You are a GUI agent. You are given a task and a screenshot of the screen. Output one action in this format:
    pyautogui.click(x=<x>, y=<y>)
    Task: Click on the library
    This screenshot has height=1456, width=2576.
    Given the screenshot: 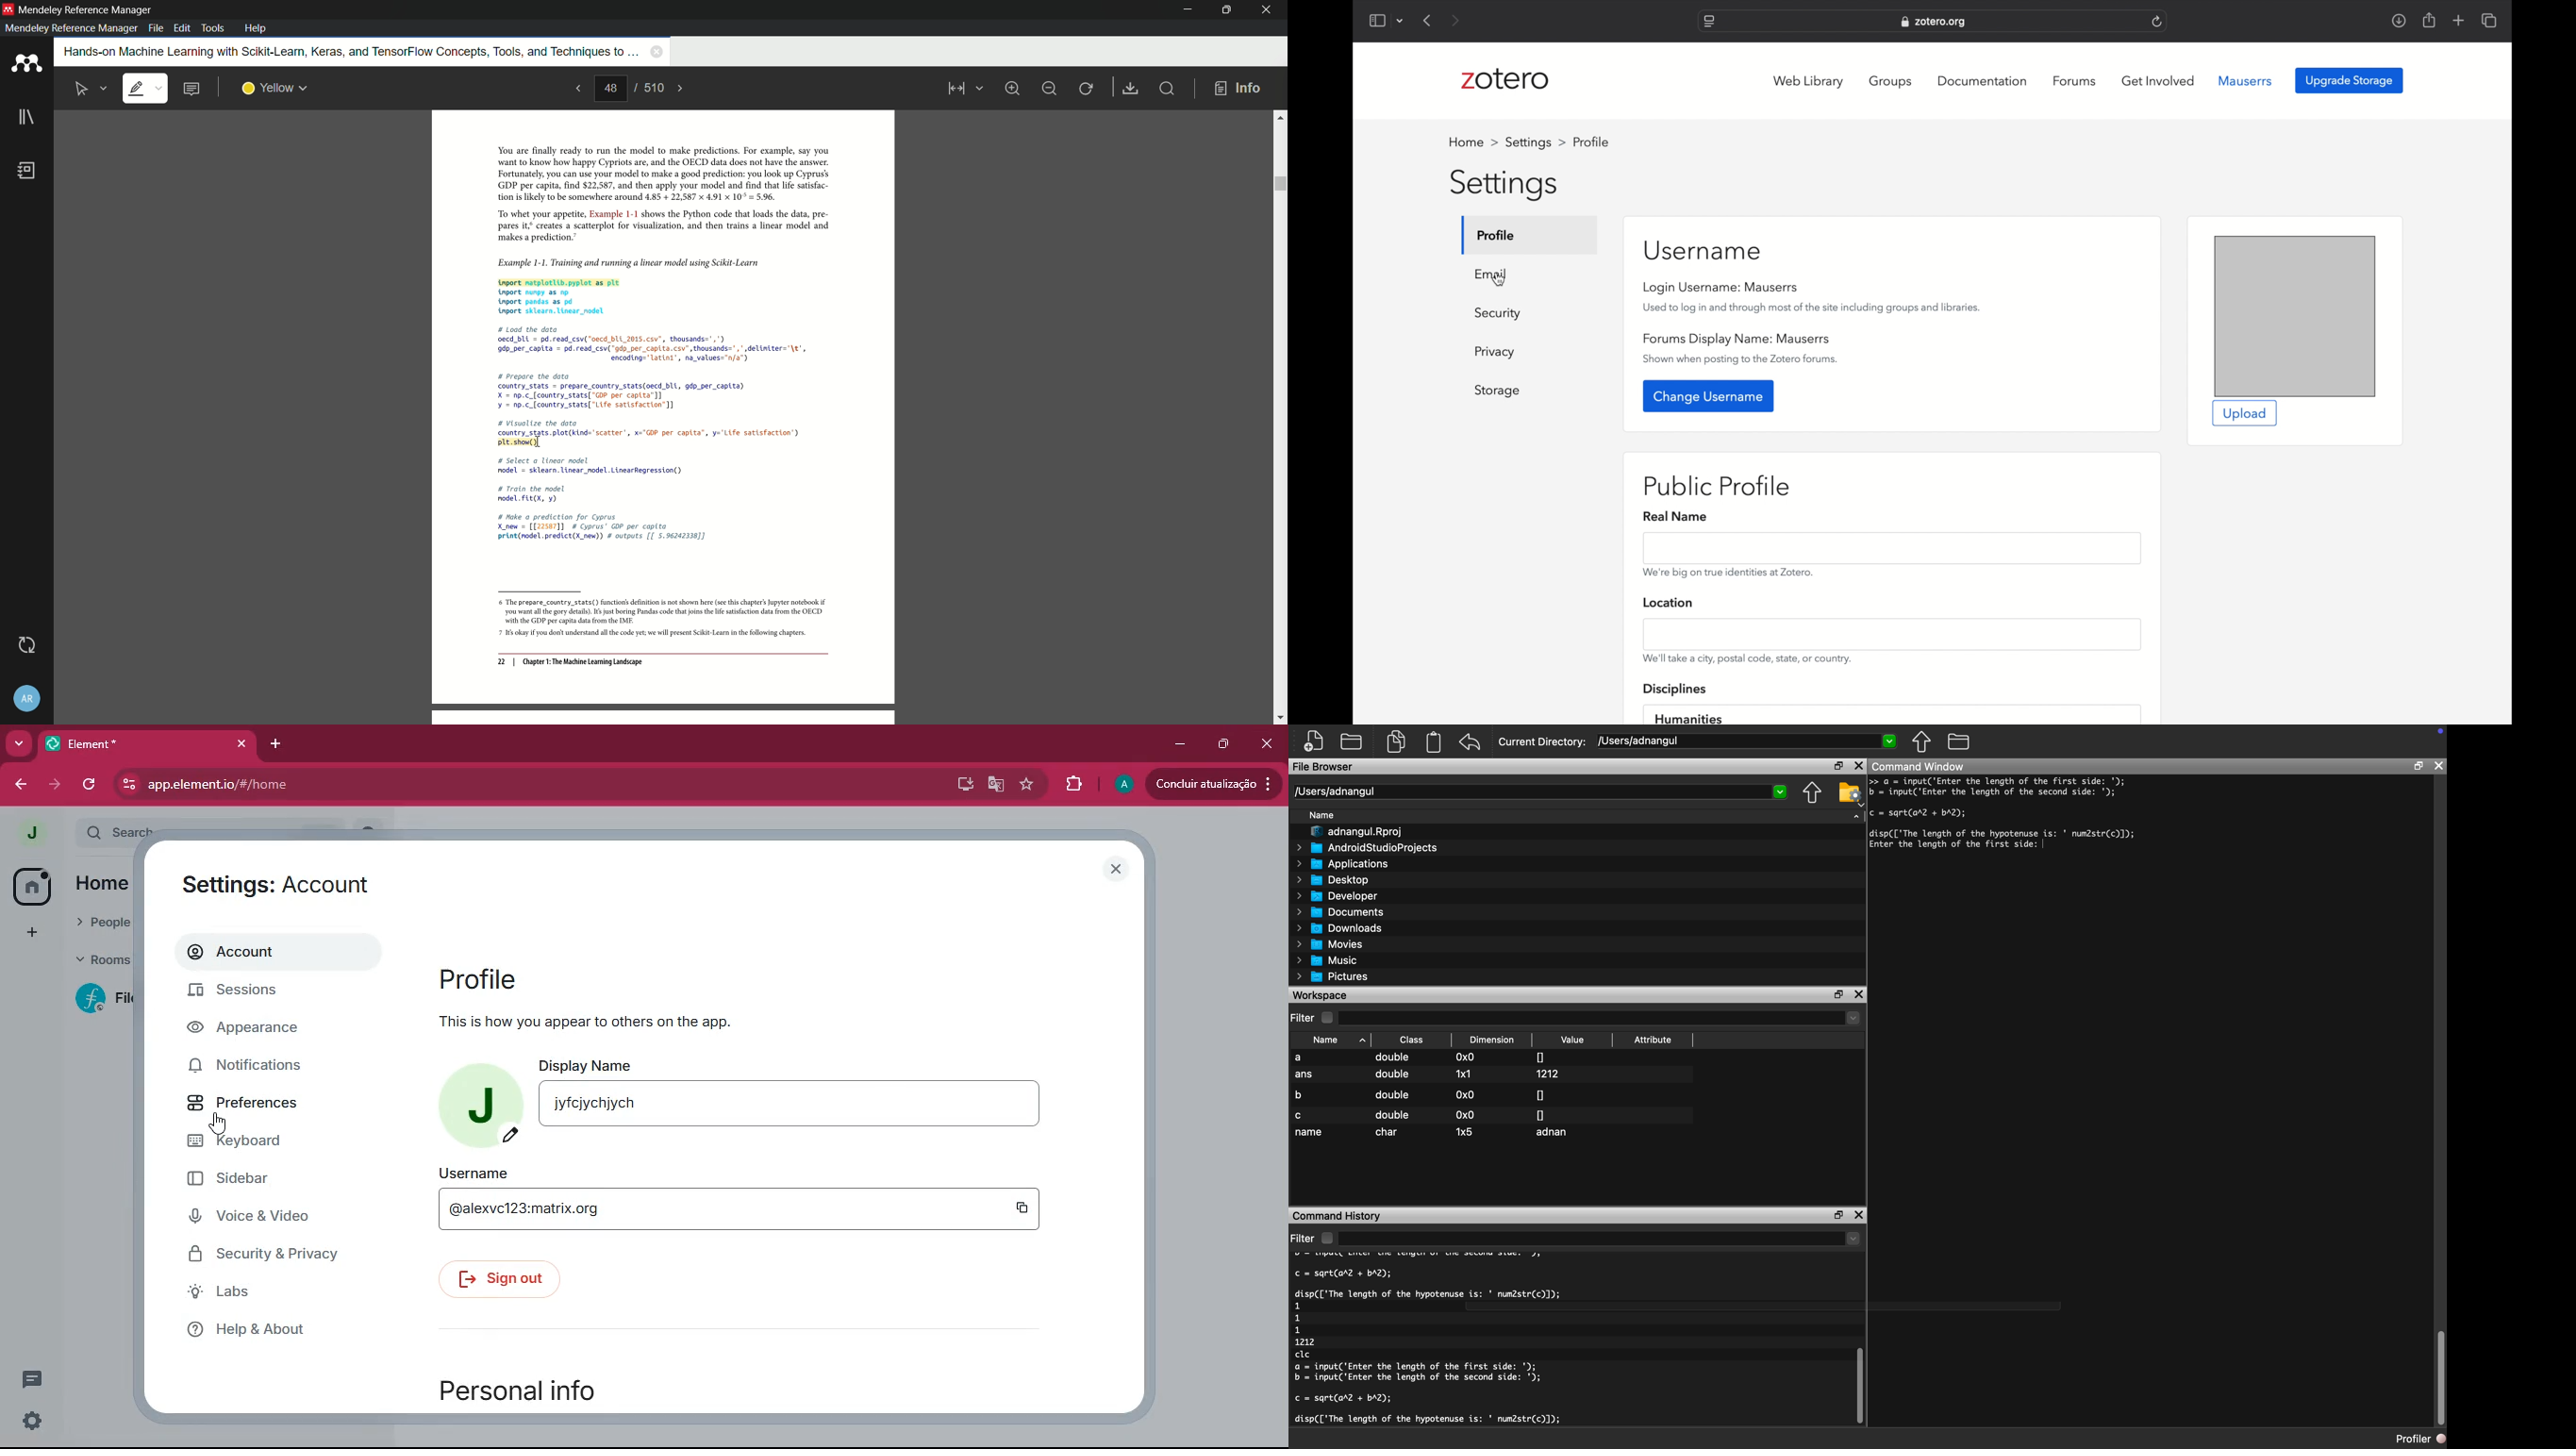 What is the action you would take?
    pyautogui.click(x=26, y=118)
    